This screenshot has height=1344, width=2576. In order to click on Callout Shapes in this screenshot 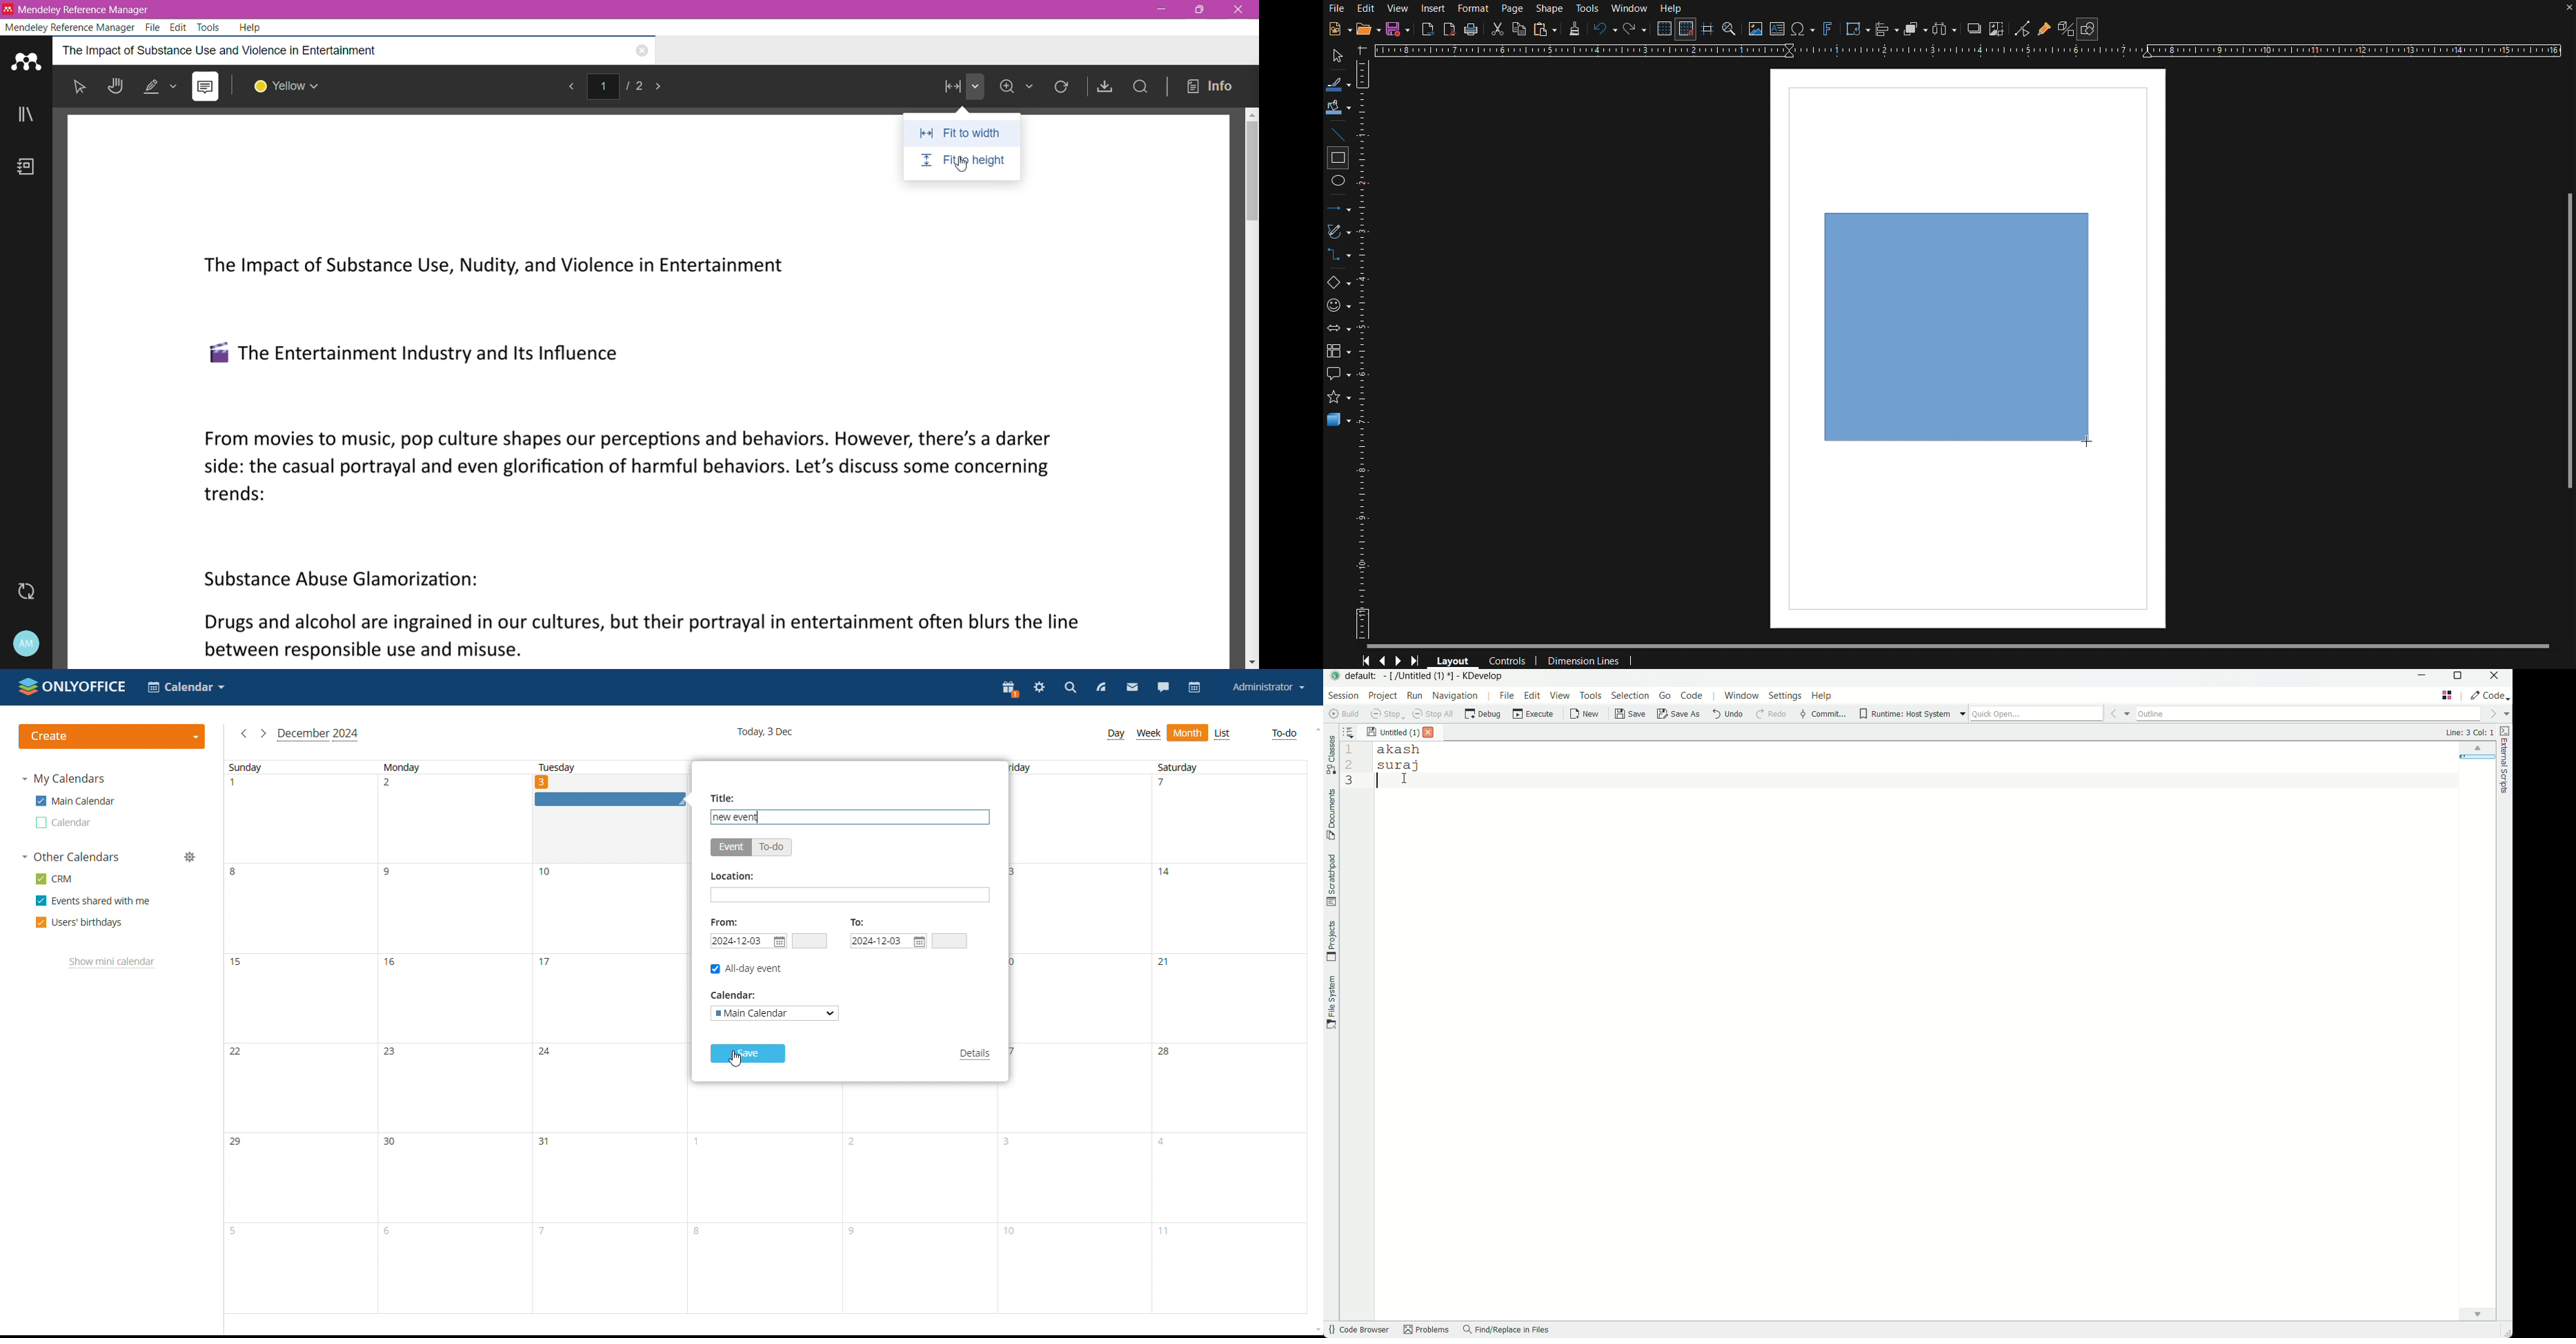, I will do `click(1340, 373)`.